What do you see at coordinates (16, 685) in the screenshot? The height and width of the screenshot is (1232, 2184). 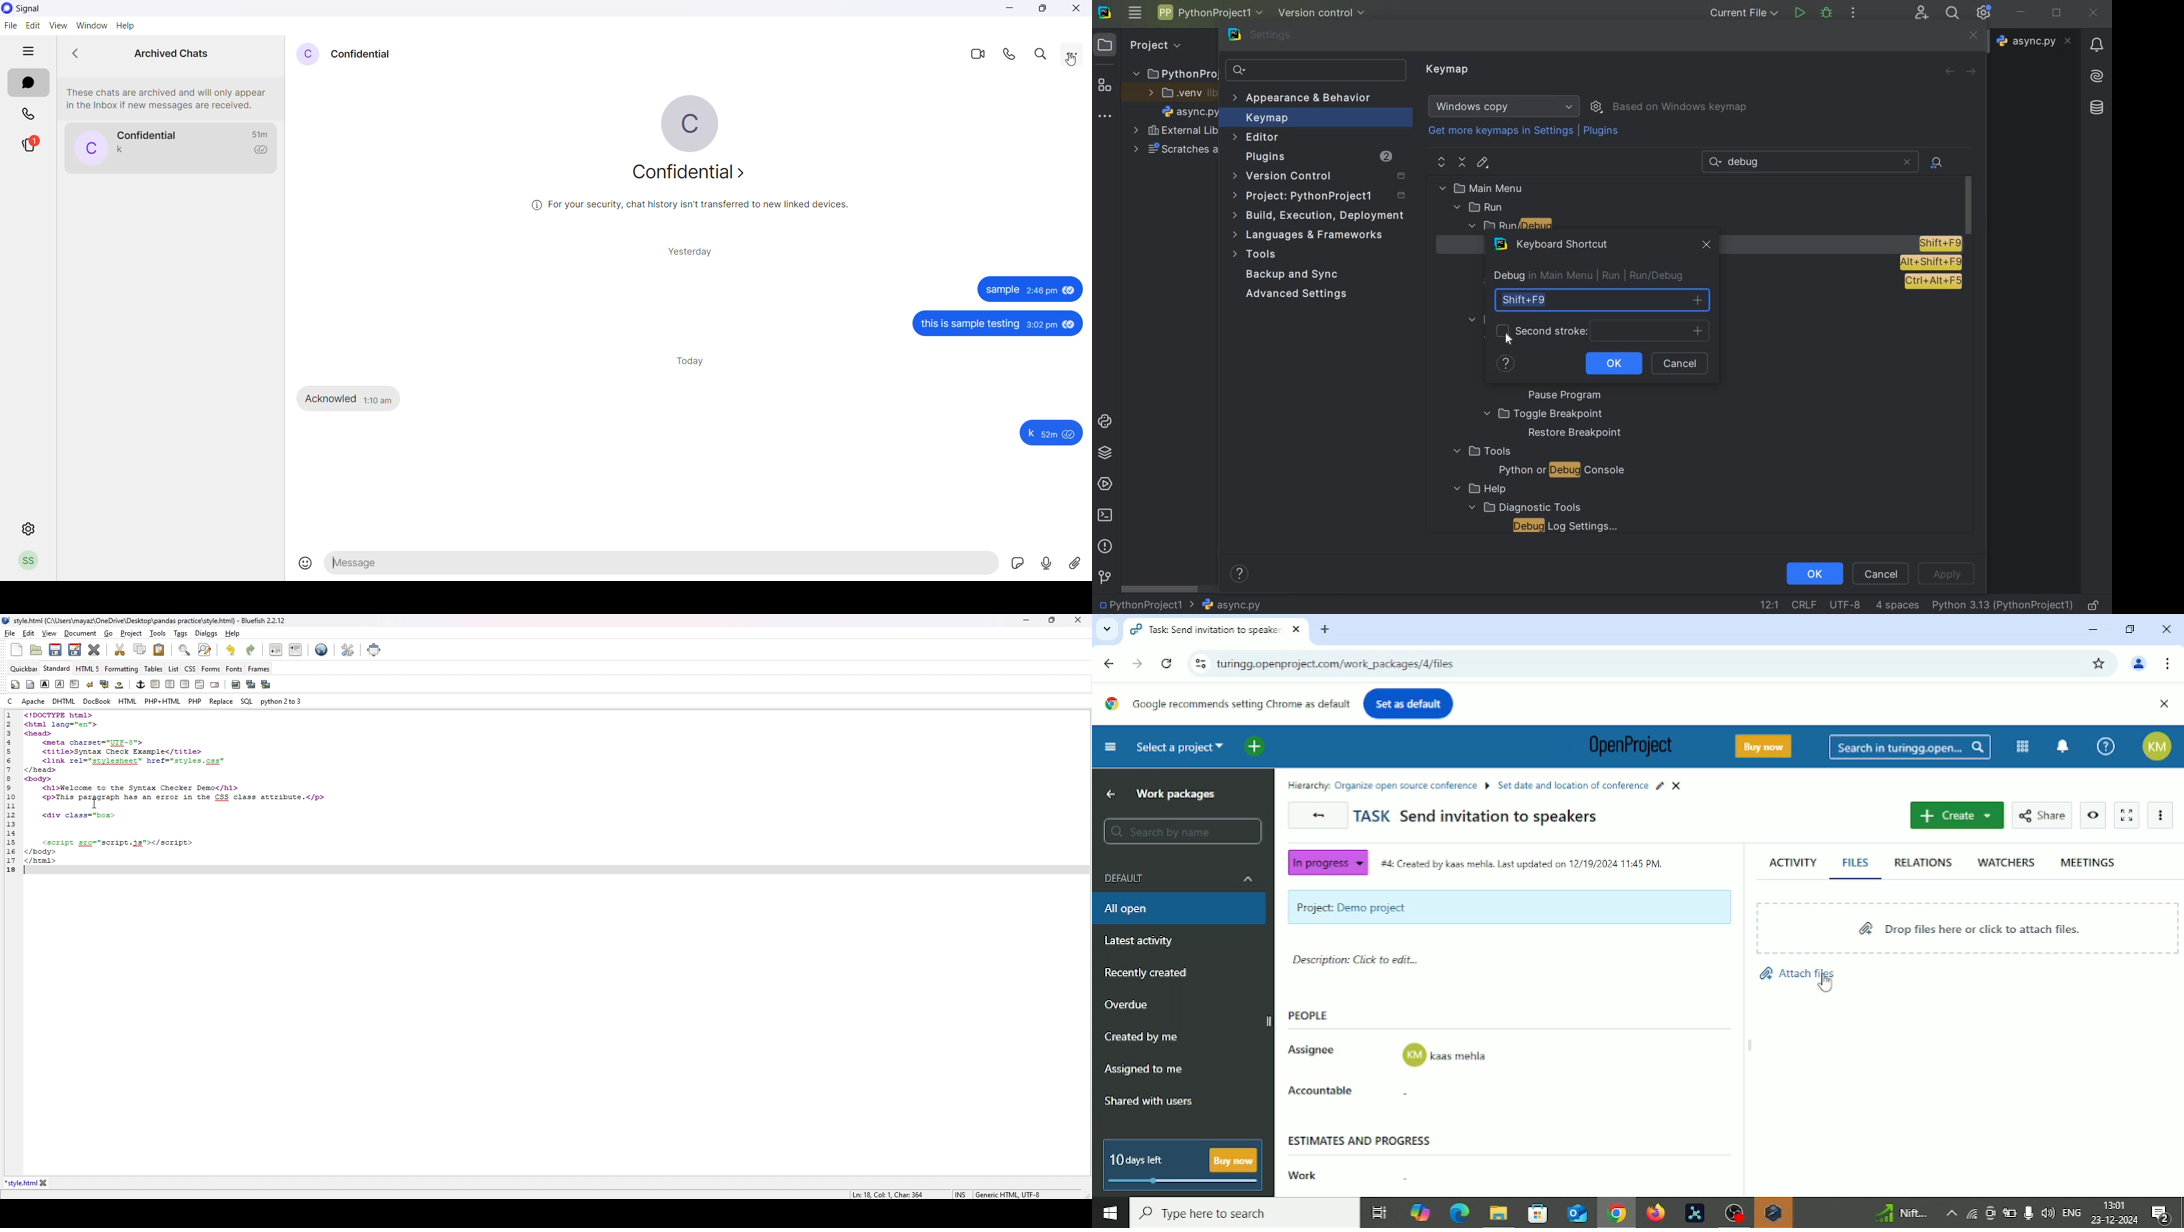 I see `quickstart` at bounding box center [16, 685].